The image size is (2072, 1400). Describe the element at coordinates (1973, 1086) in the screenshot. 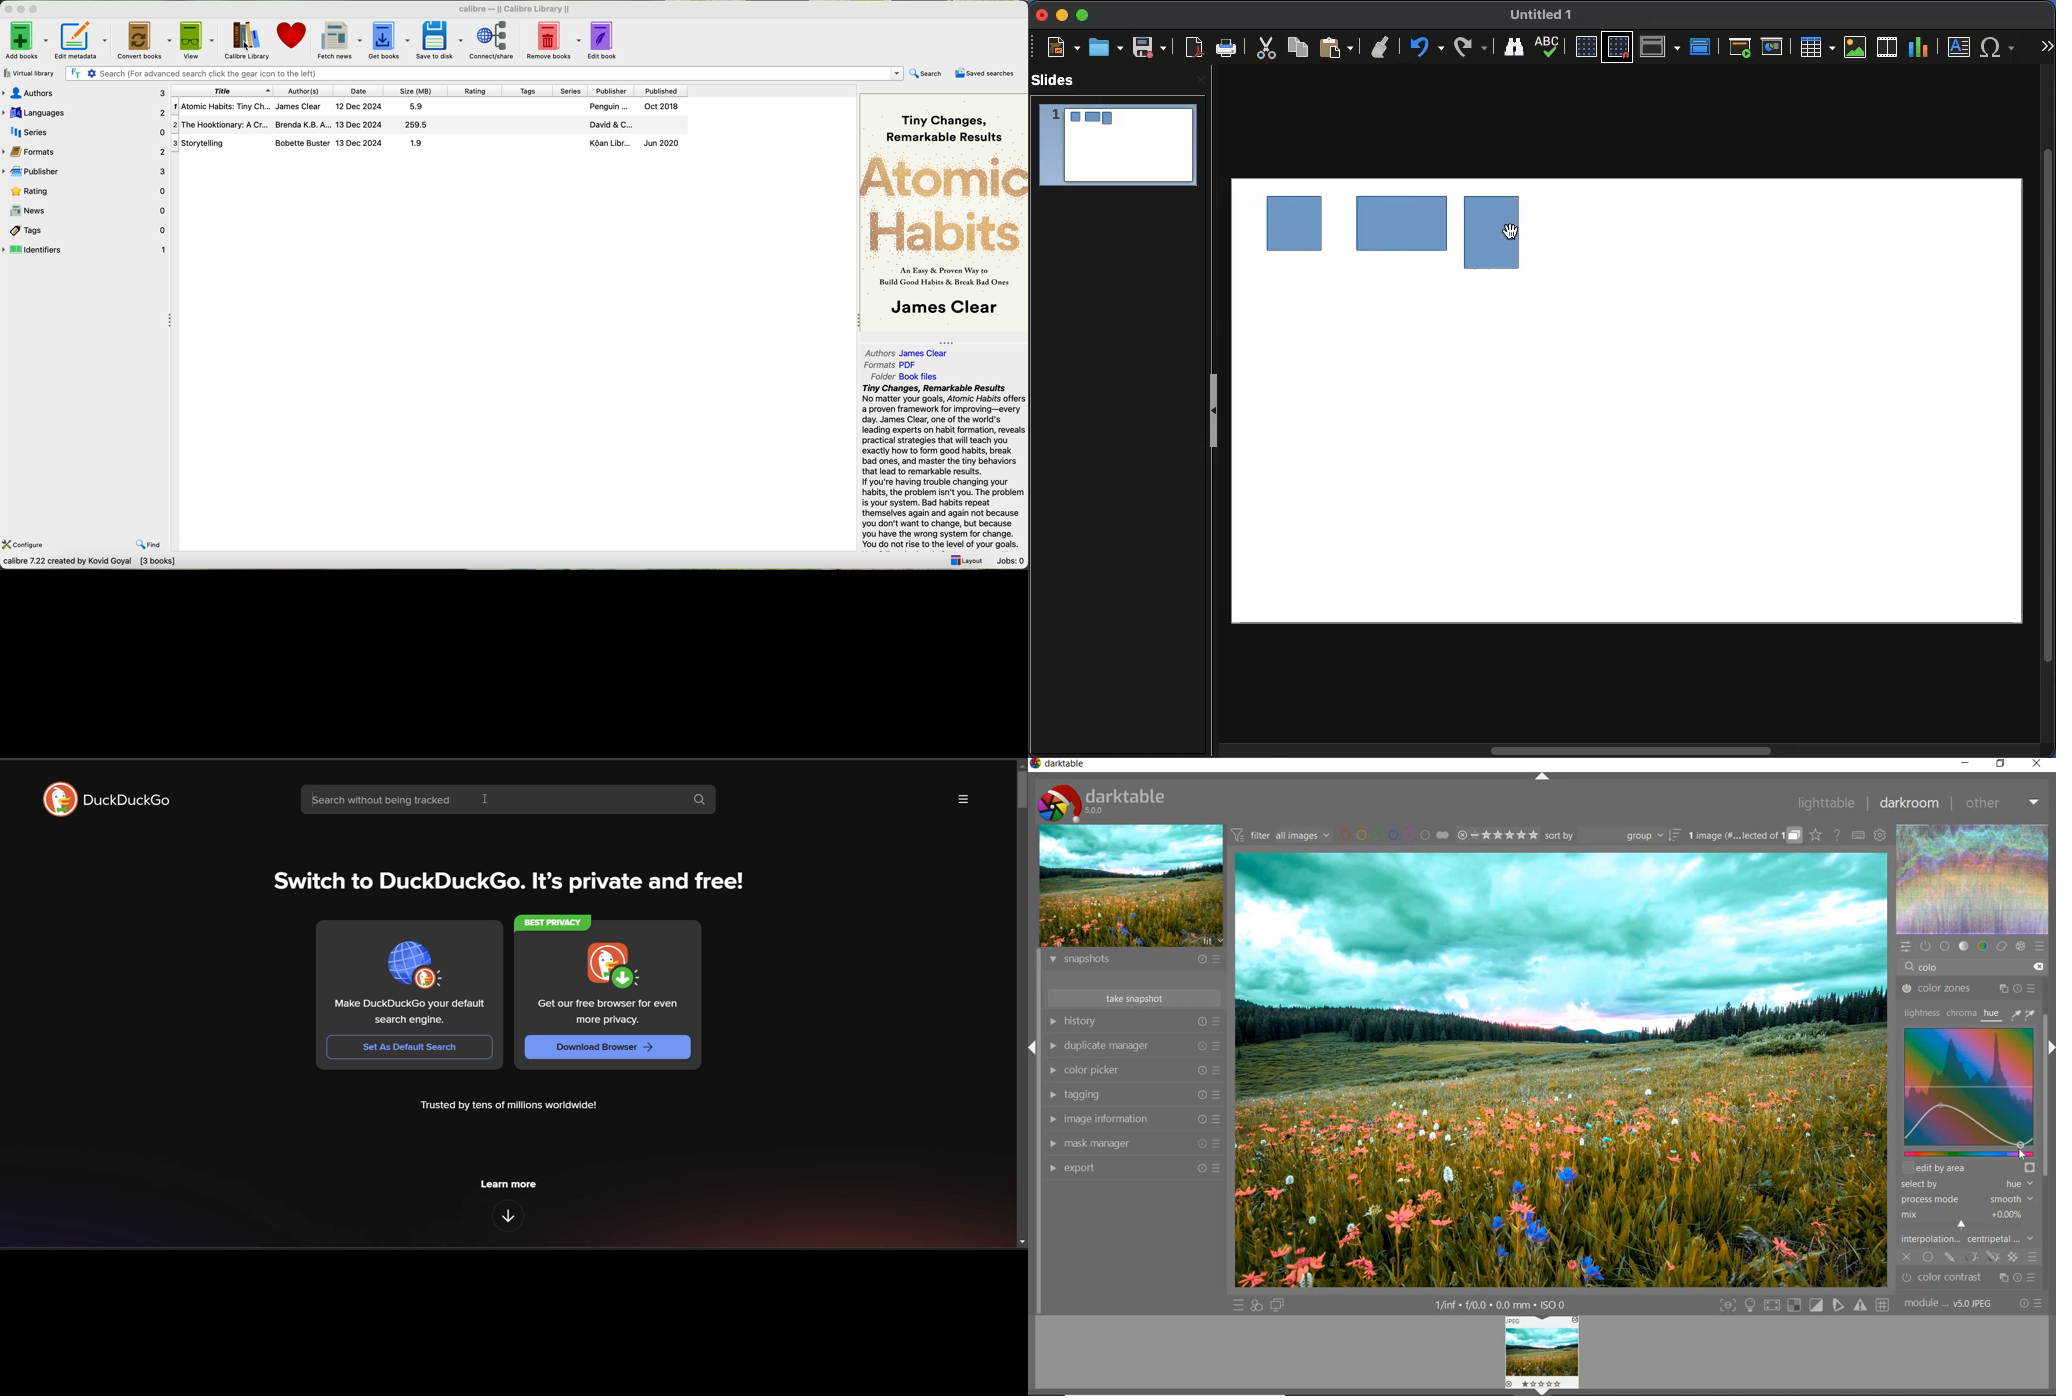

I see `Colorize` at that location.